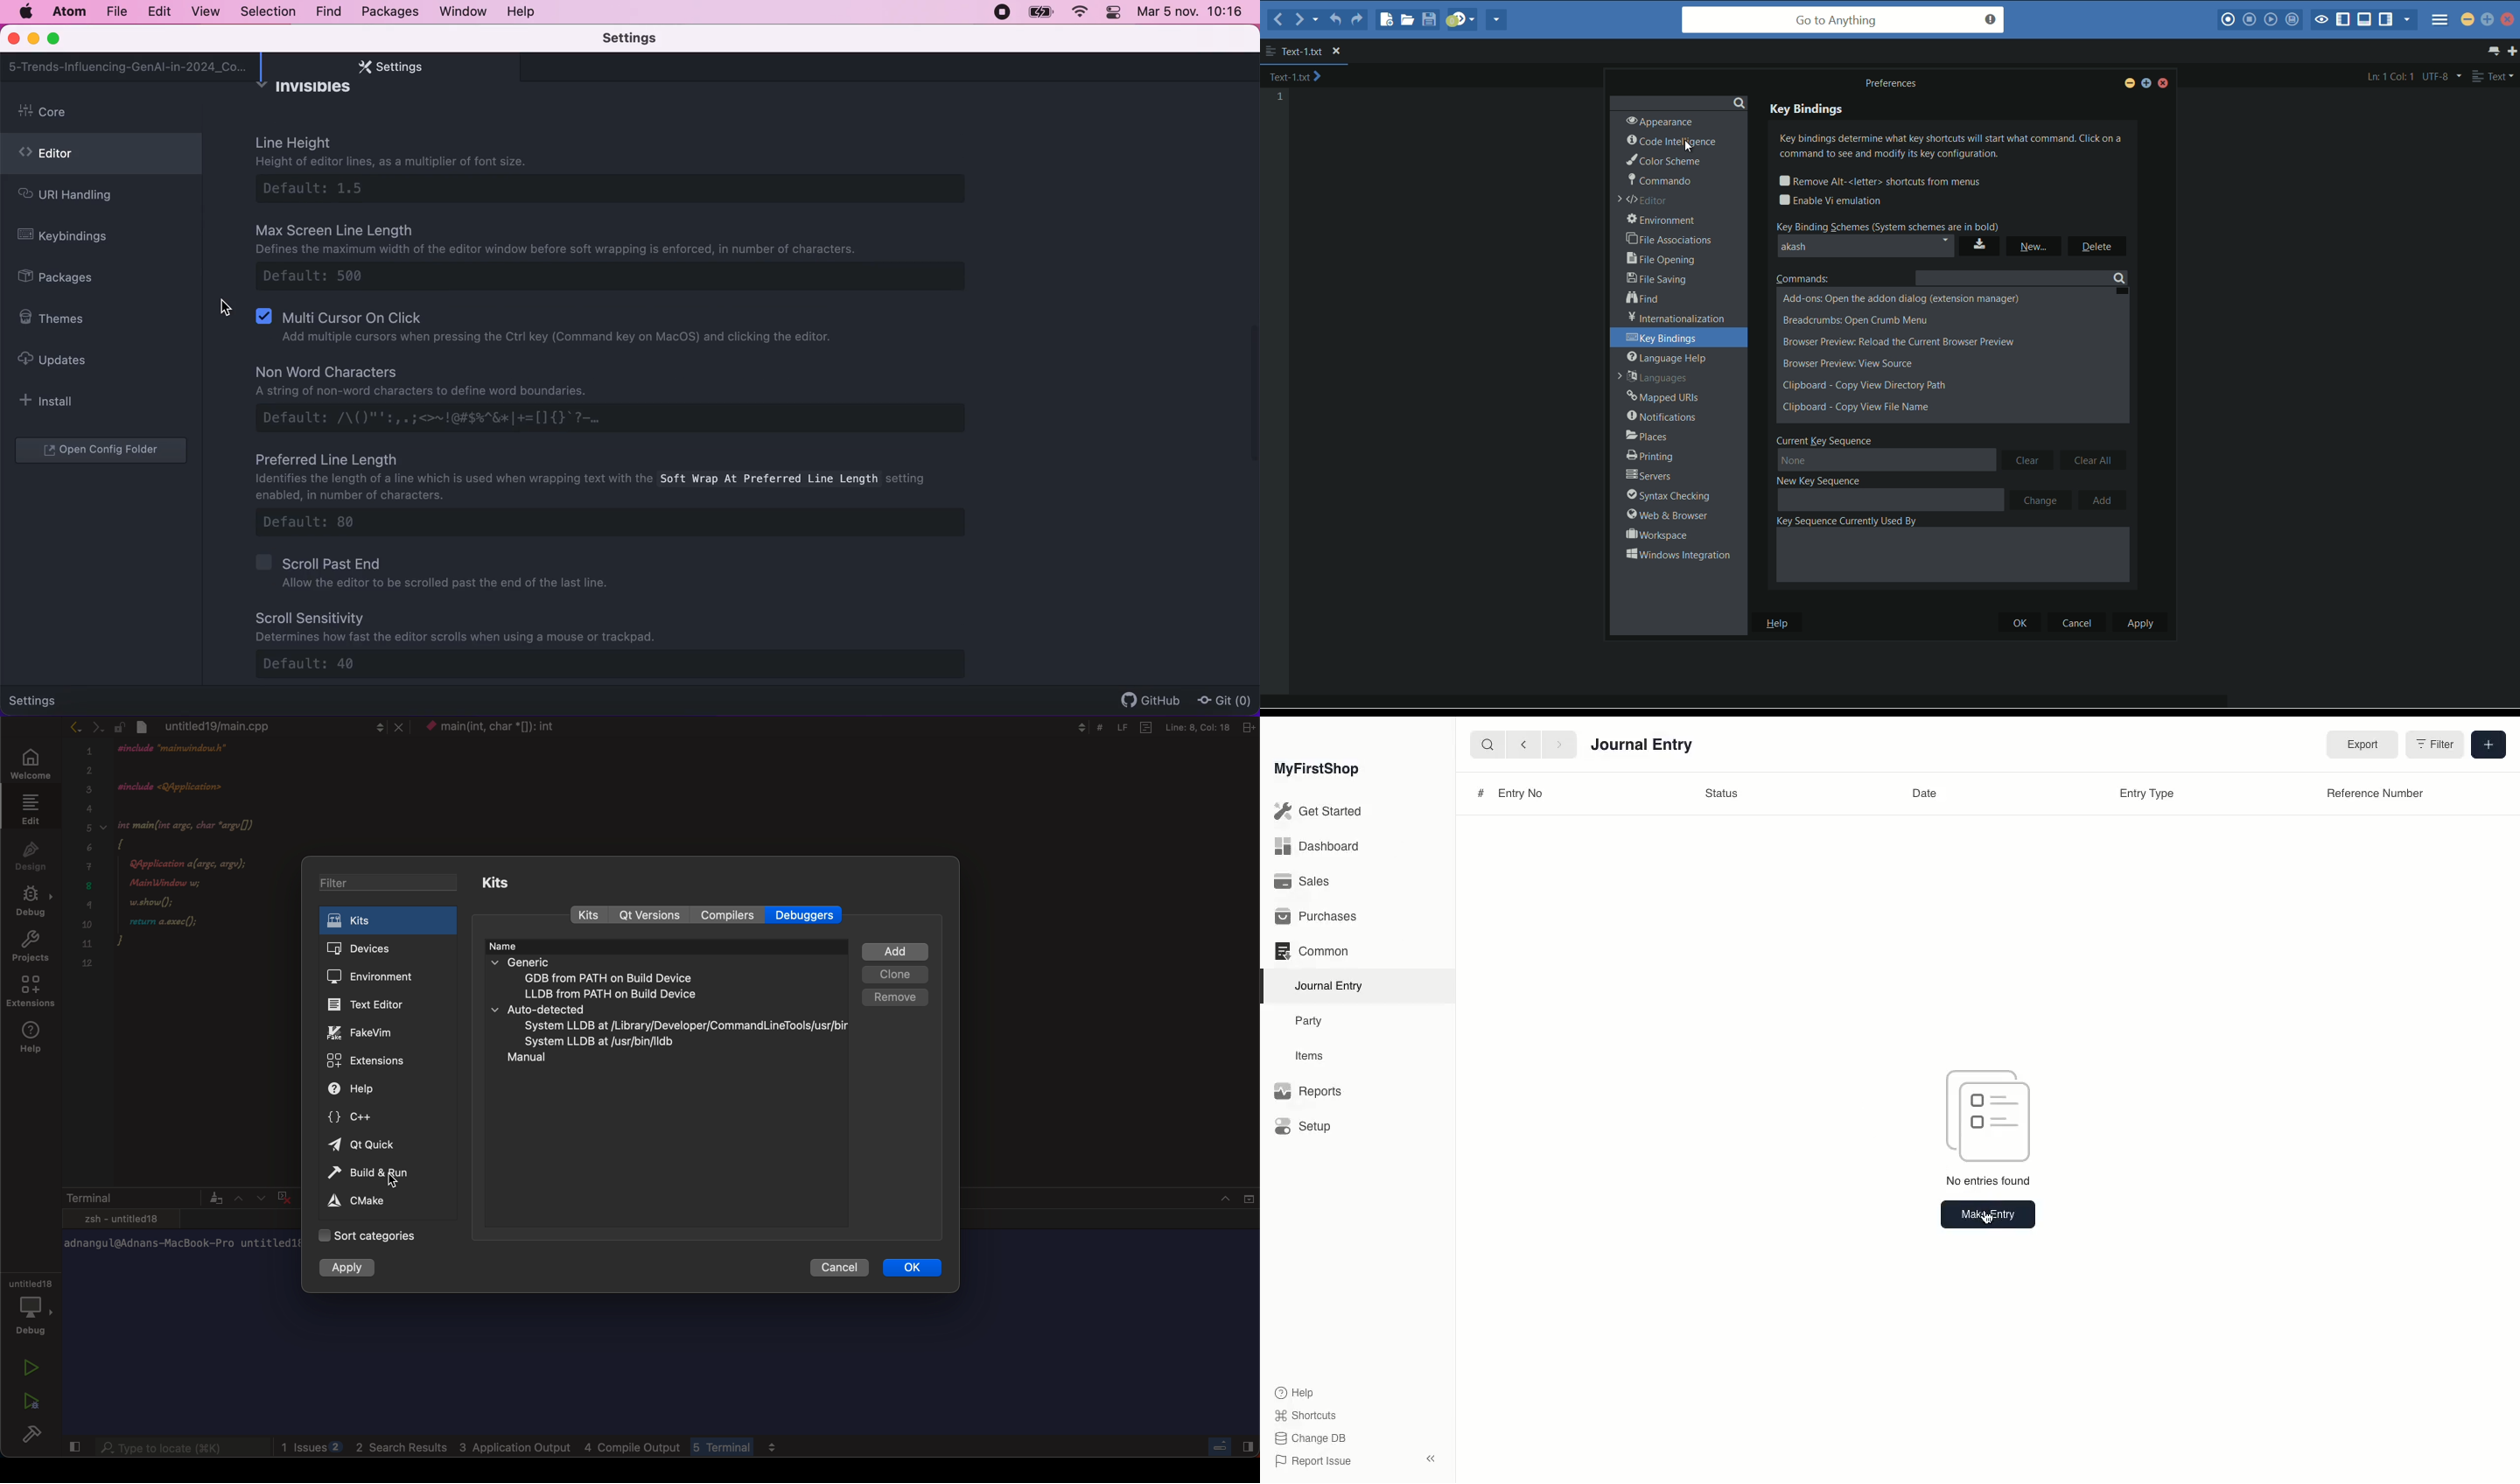 The image size is (2520, 1484). What do you see at coordinates (1821, 480) in the screenshot?
I see `new key sequence` at bounding box center [1821, 480].